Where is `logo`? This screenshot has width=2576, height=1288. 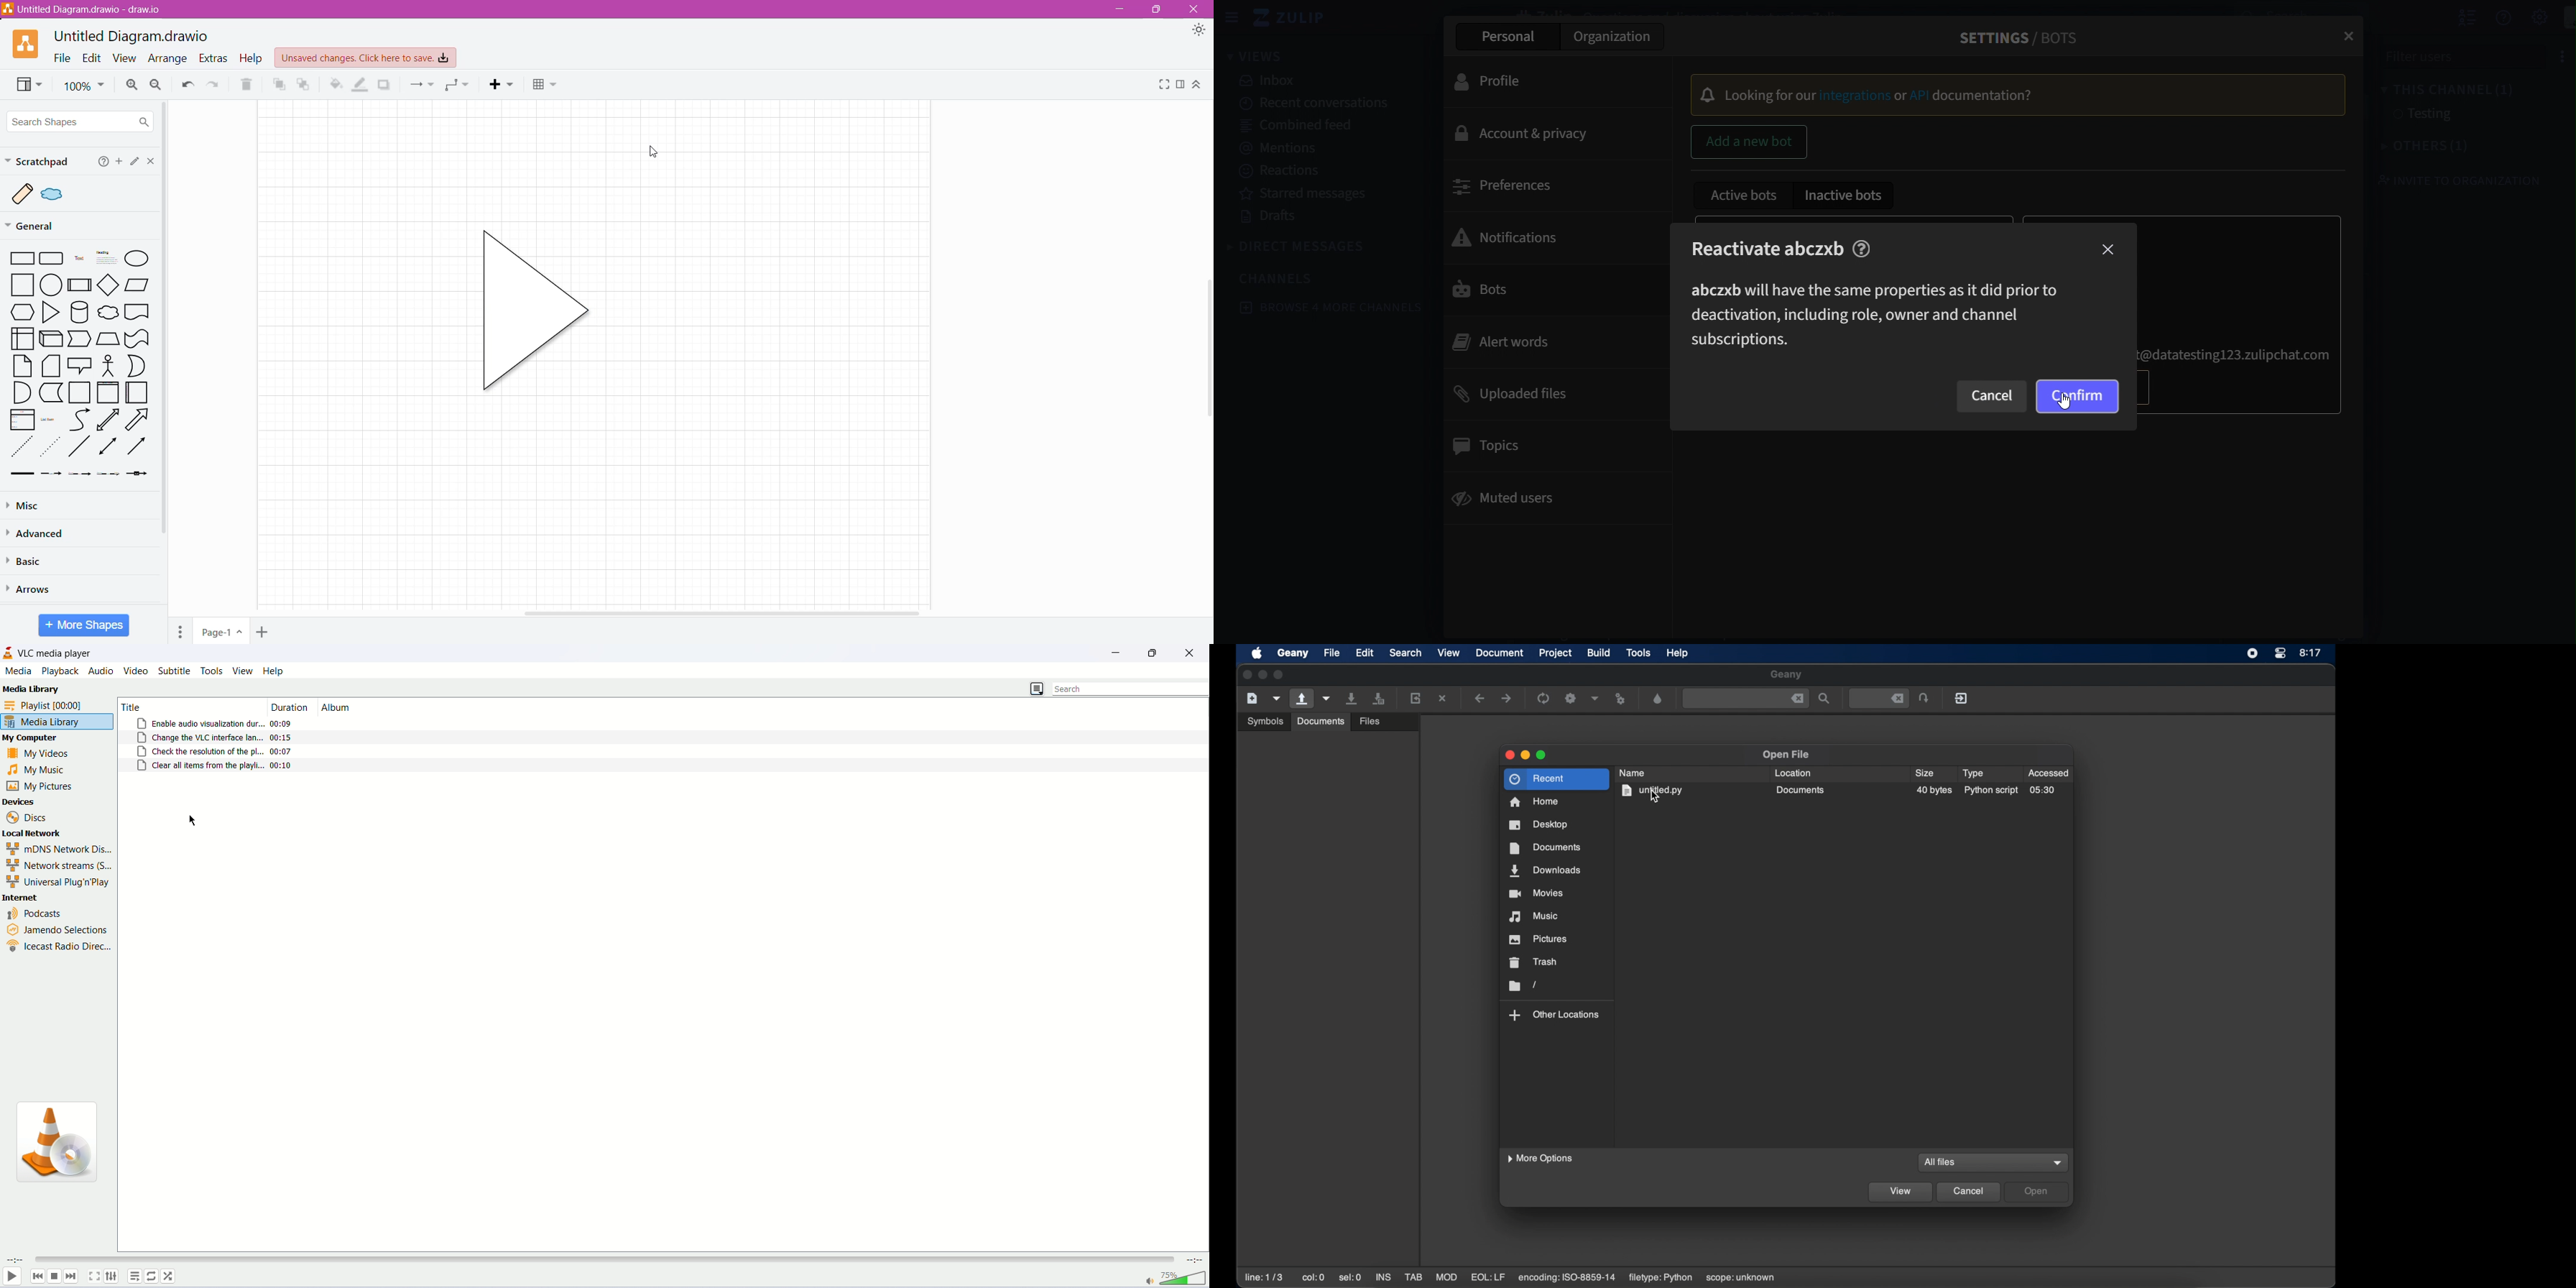 logo is located at coordinates (9, 653).